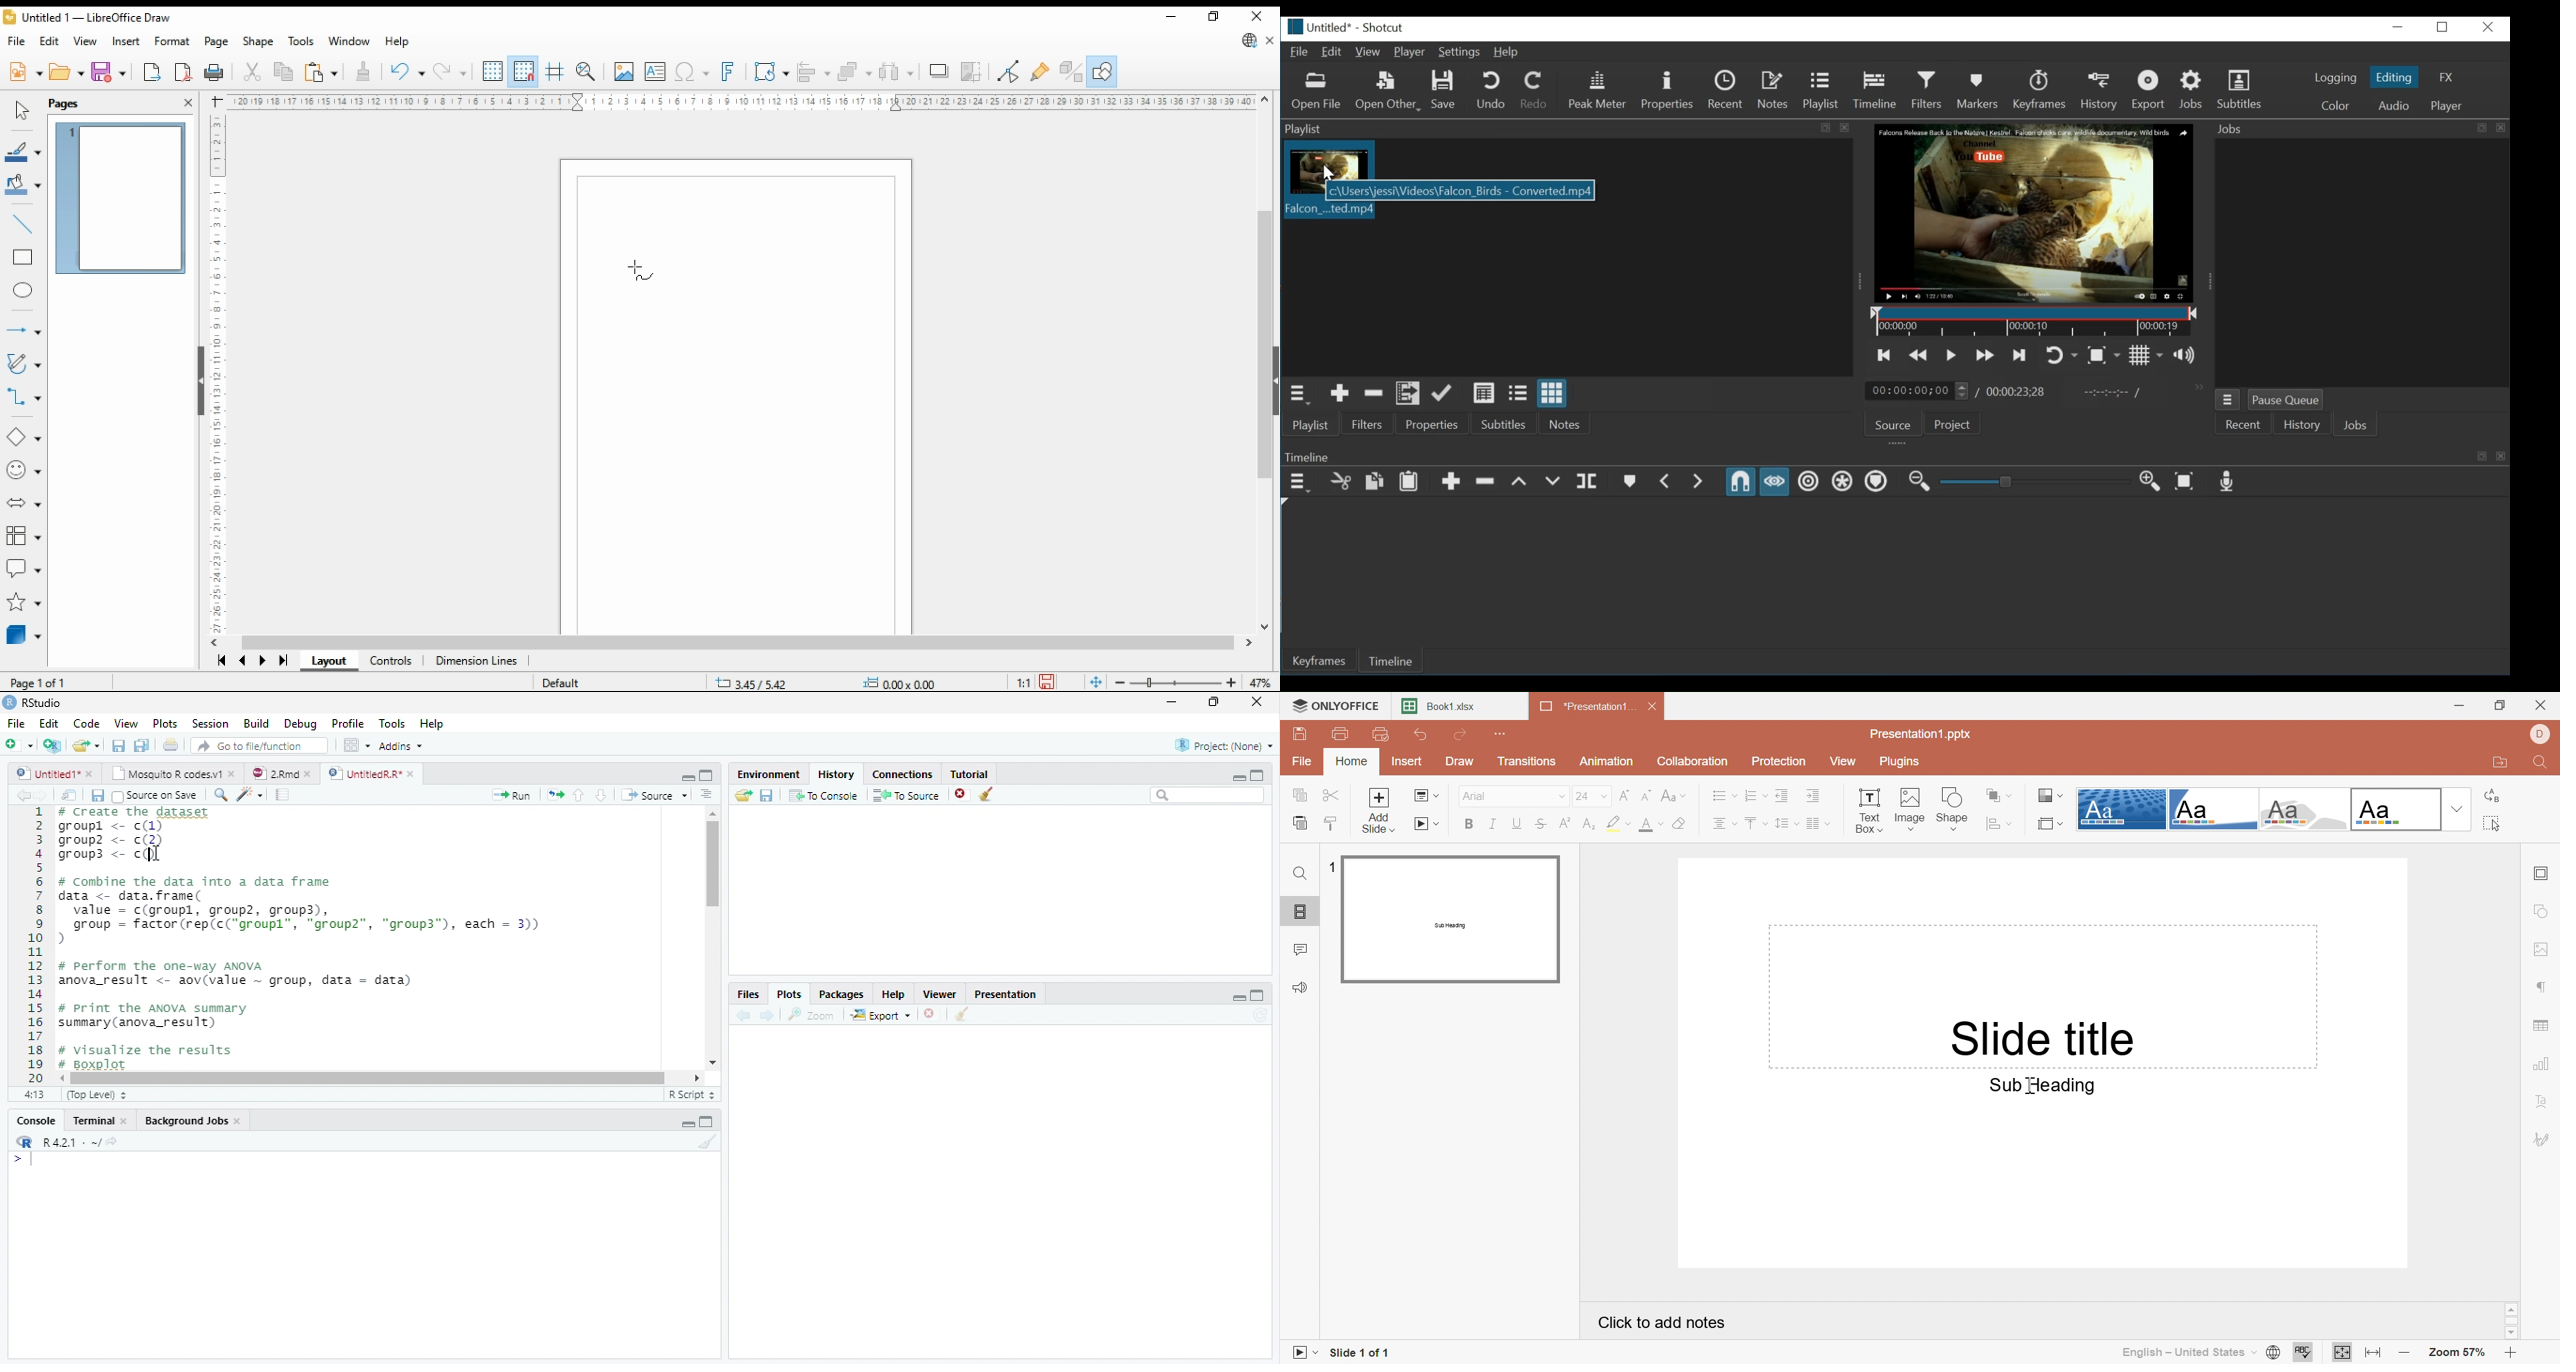  Describe the element at coordinates (656, 796) in the screenshot. I see `Source` at that location.